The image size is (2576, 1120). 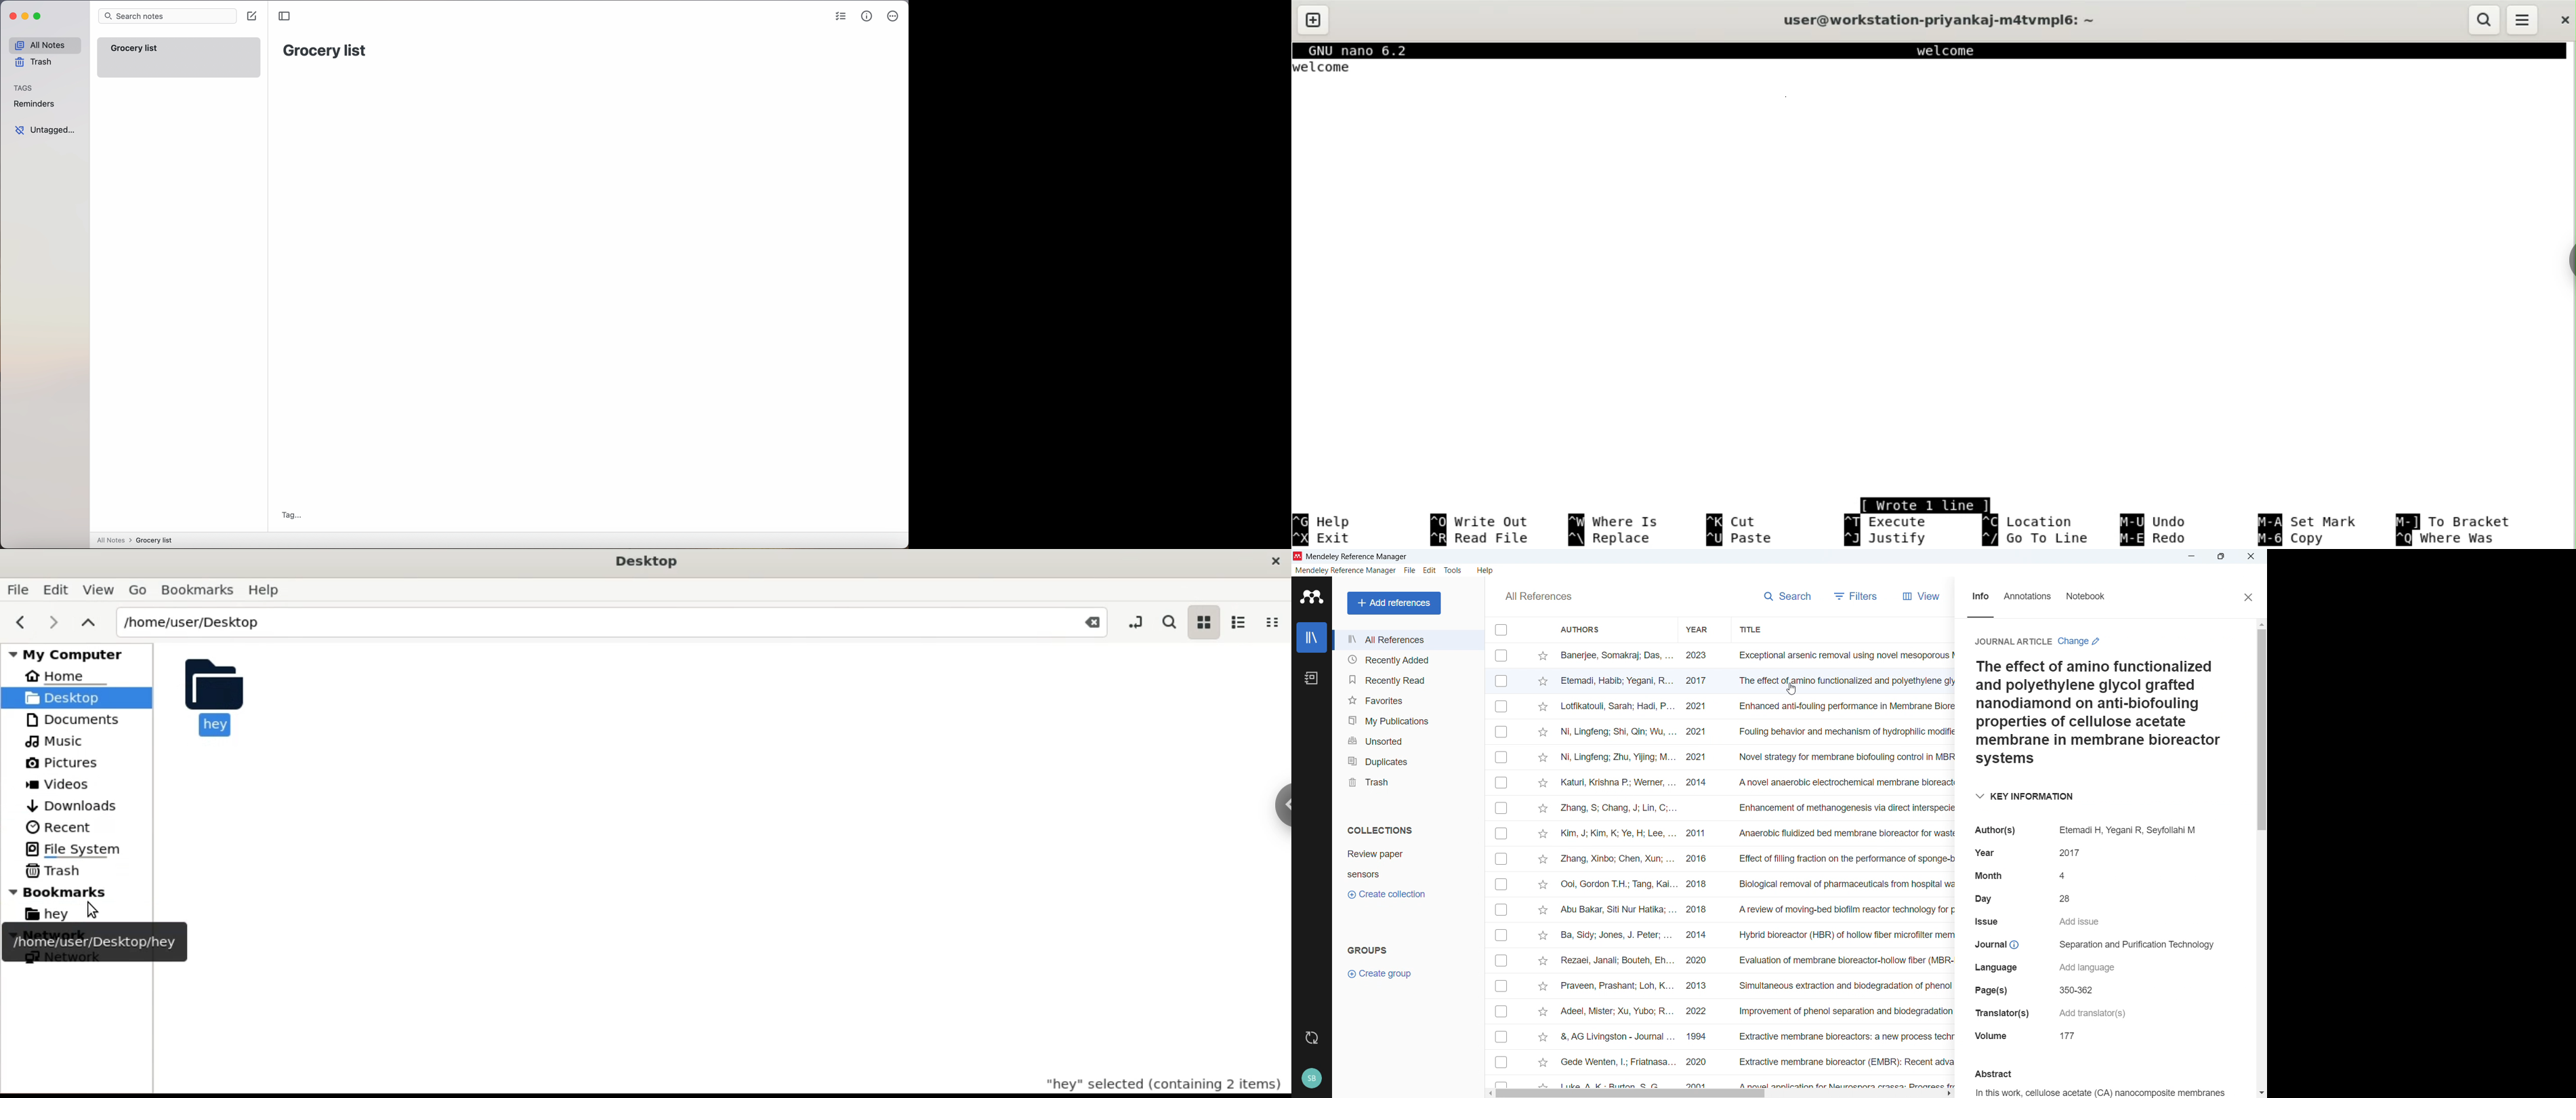 I want to click on search bar, so click(x=167, y=17).